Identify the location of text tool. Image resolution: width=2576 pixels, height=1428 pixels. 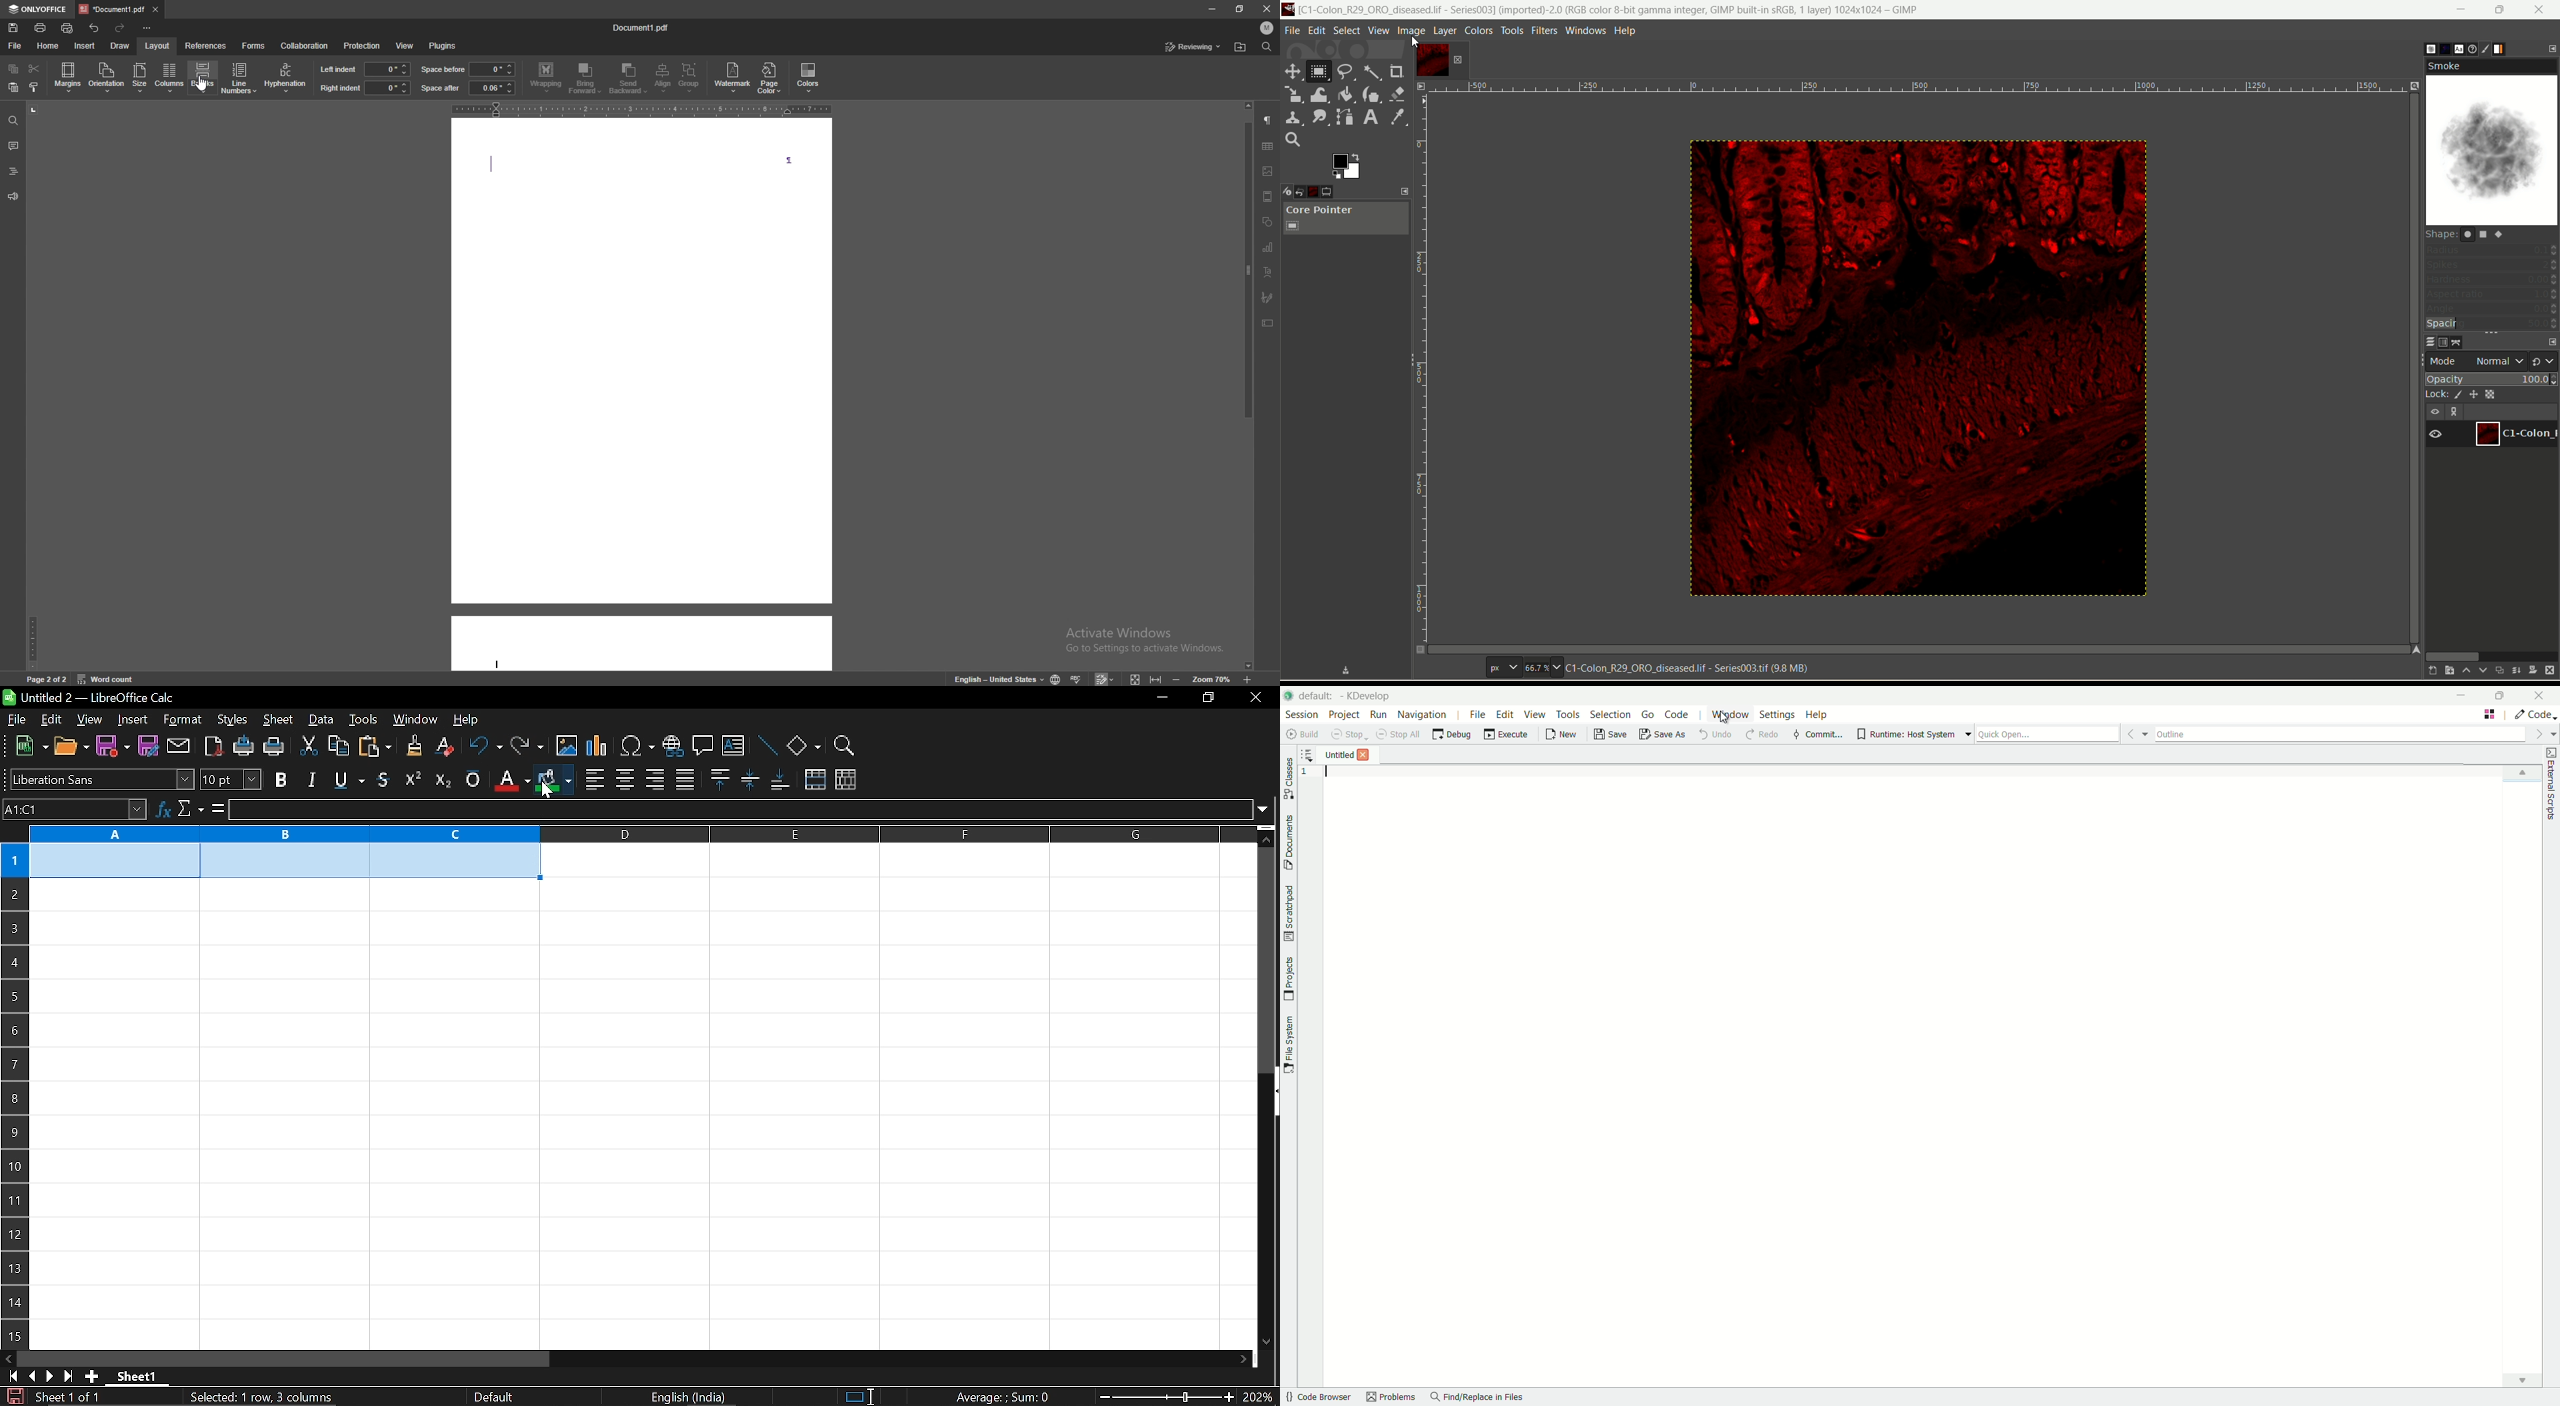
(1371, 117).